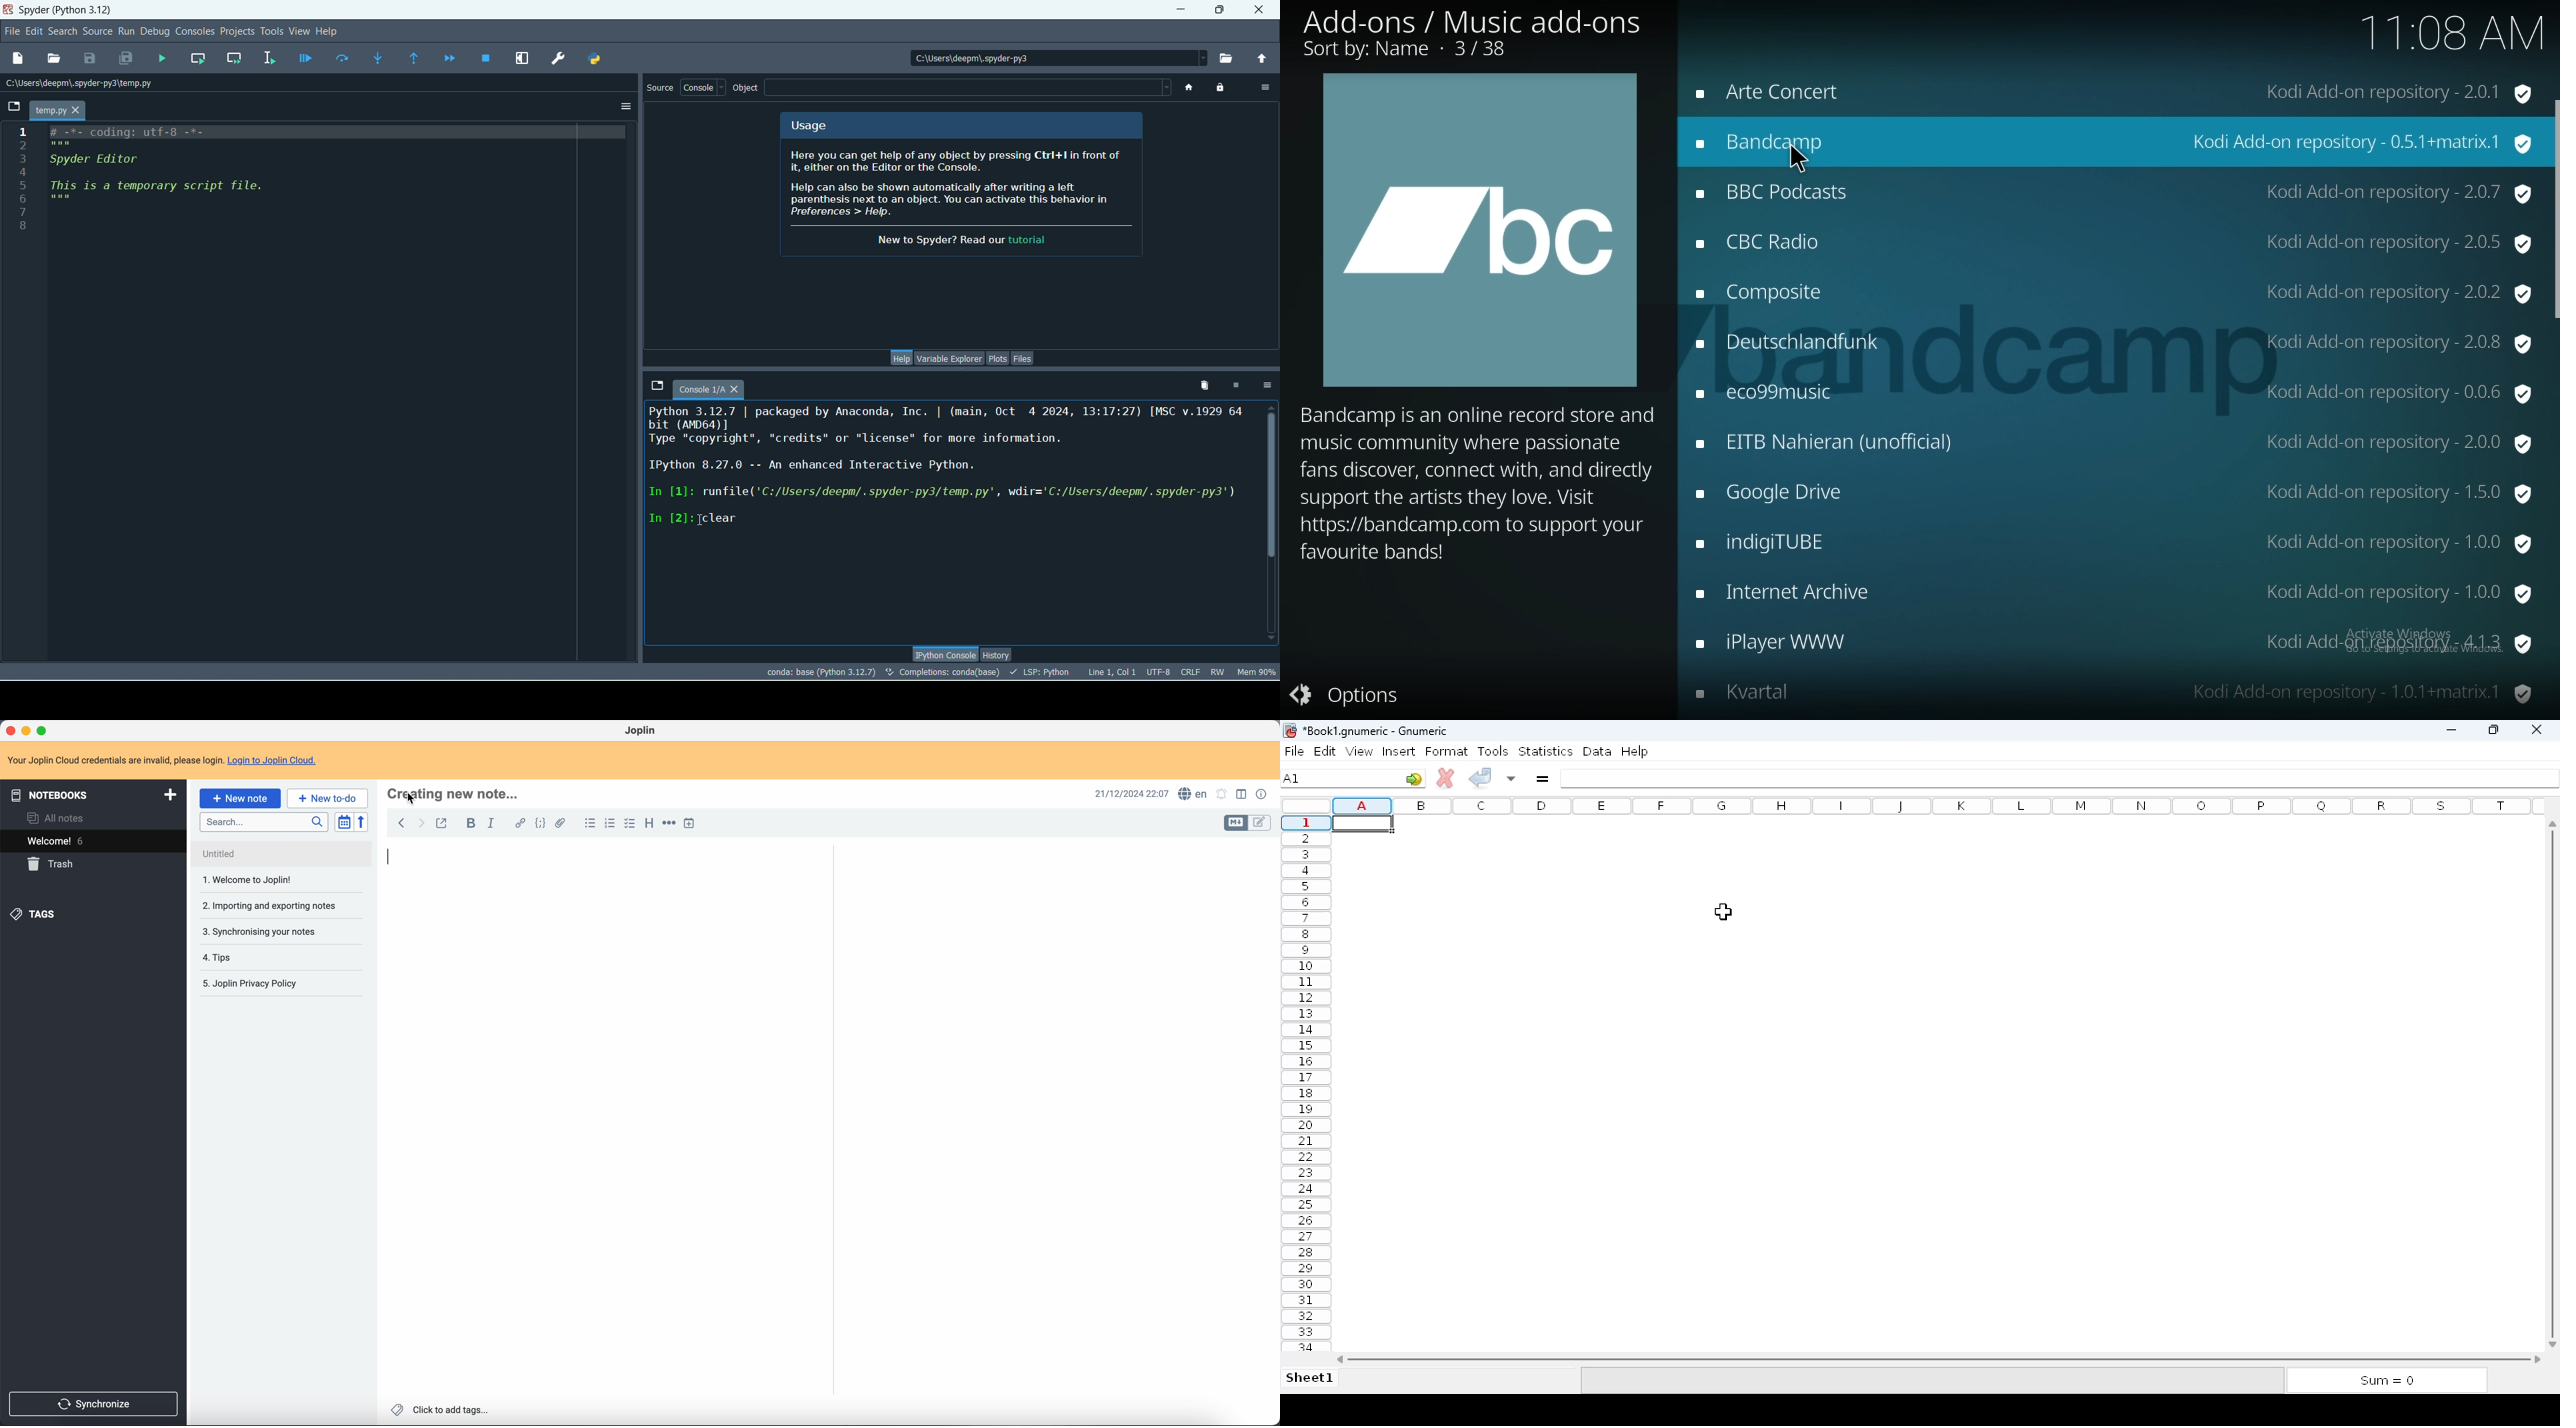 Image resolution: width=2576 pixels, height=1428 pixels. Describe the element at coordinates (1292, 778) in the screenshot. I see `cell name A1` at that location.